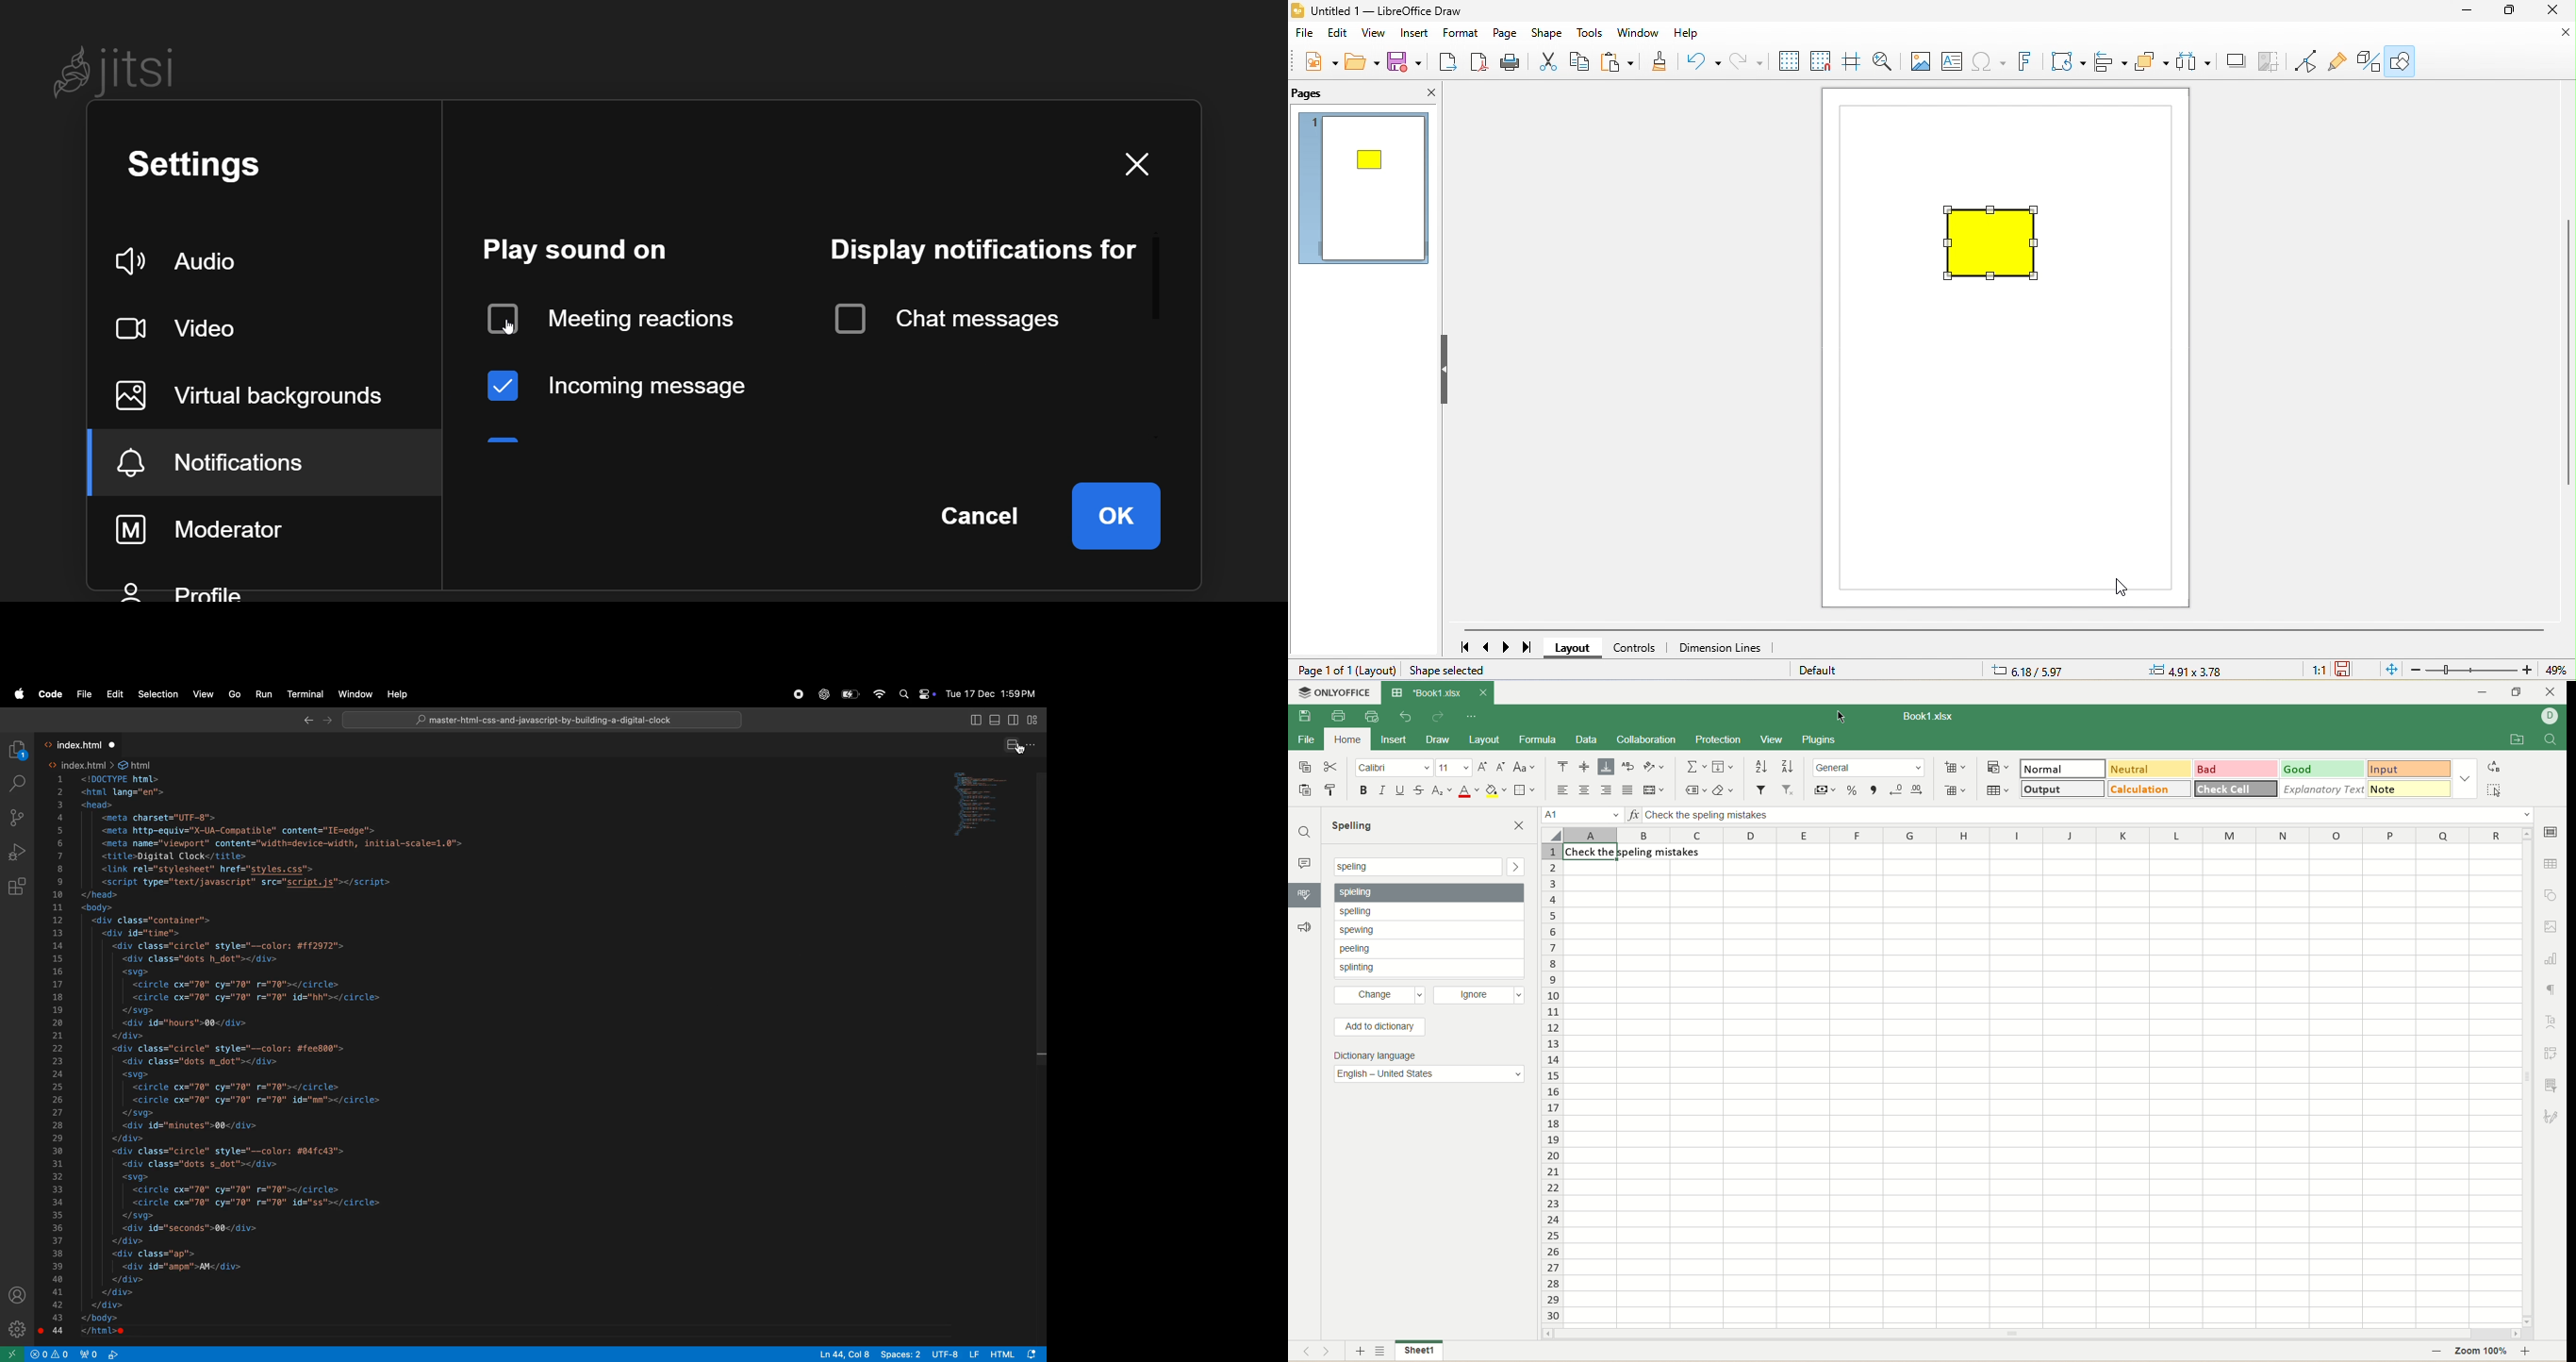 The width and height of the screenshot is (2576, 1372). I want to click on border, so click(1524, 792).